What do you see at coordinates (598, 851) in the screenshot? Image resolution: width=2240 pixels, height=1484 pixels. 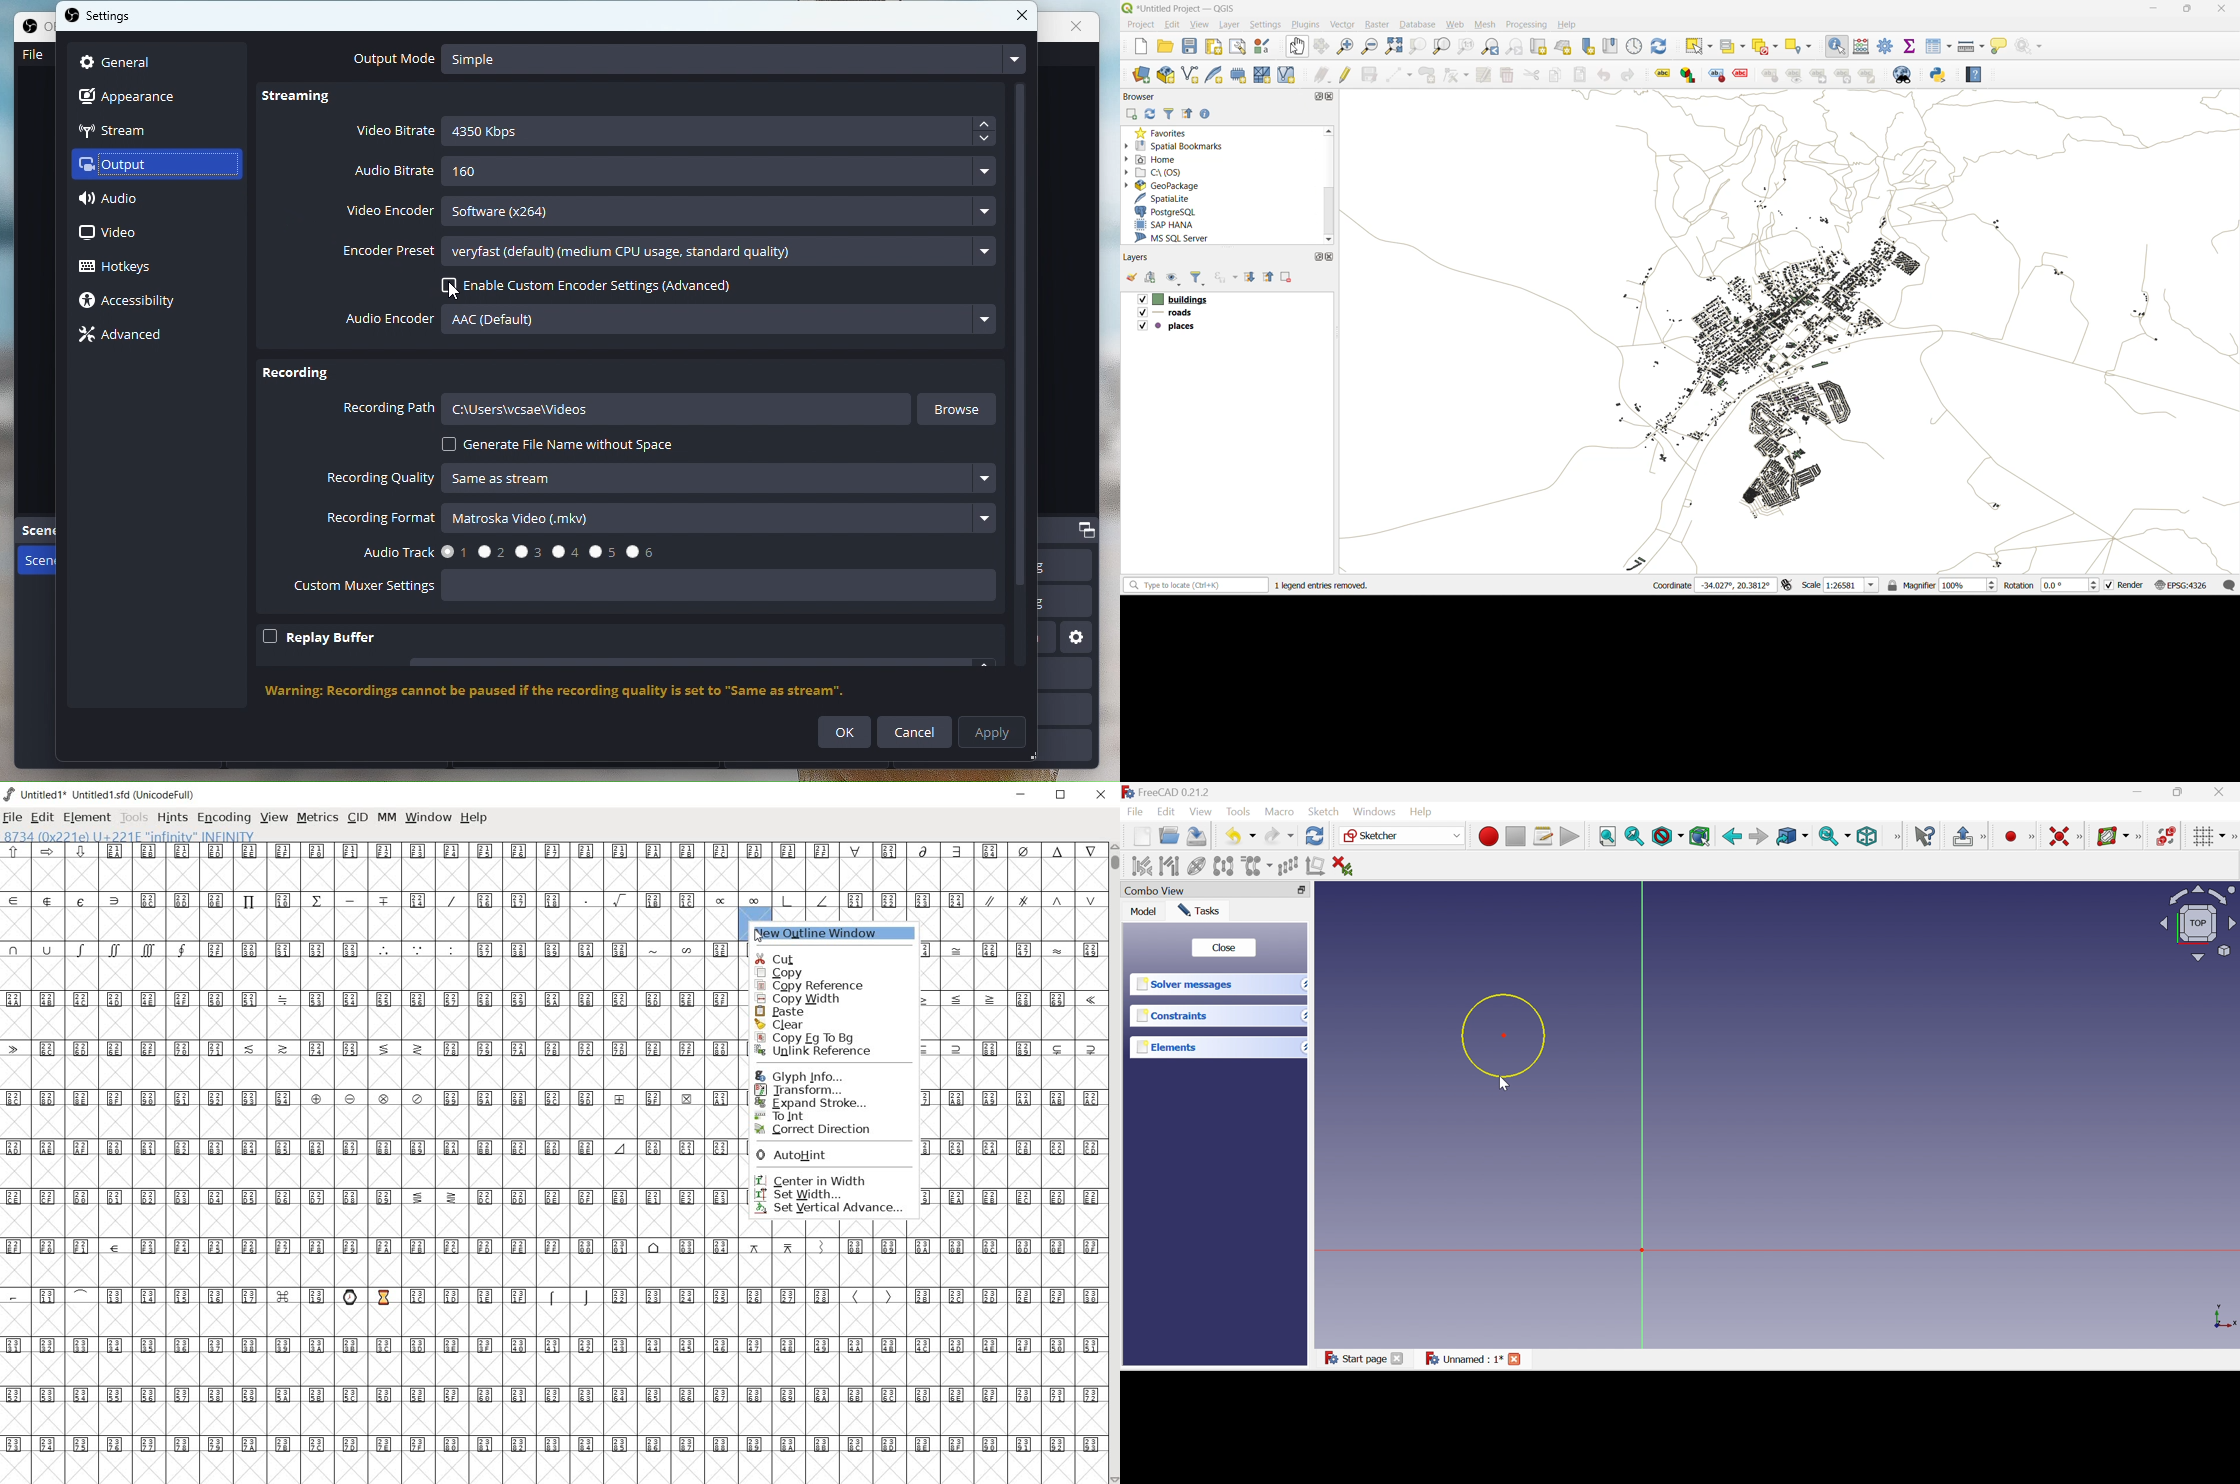 I see `Unicode code points` at bounding box center [598, 851].